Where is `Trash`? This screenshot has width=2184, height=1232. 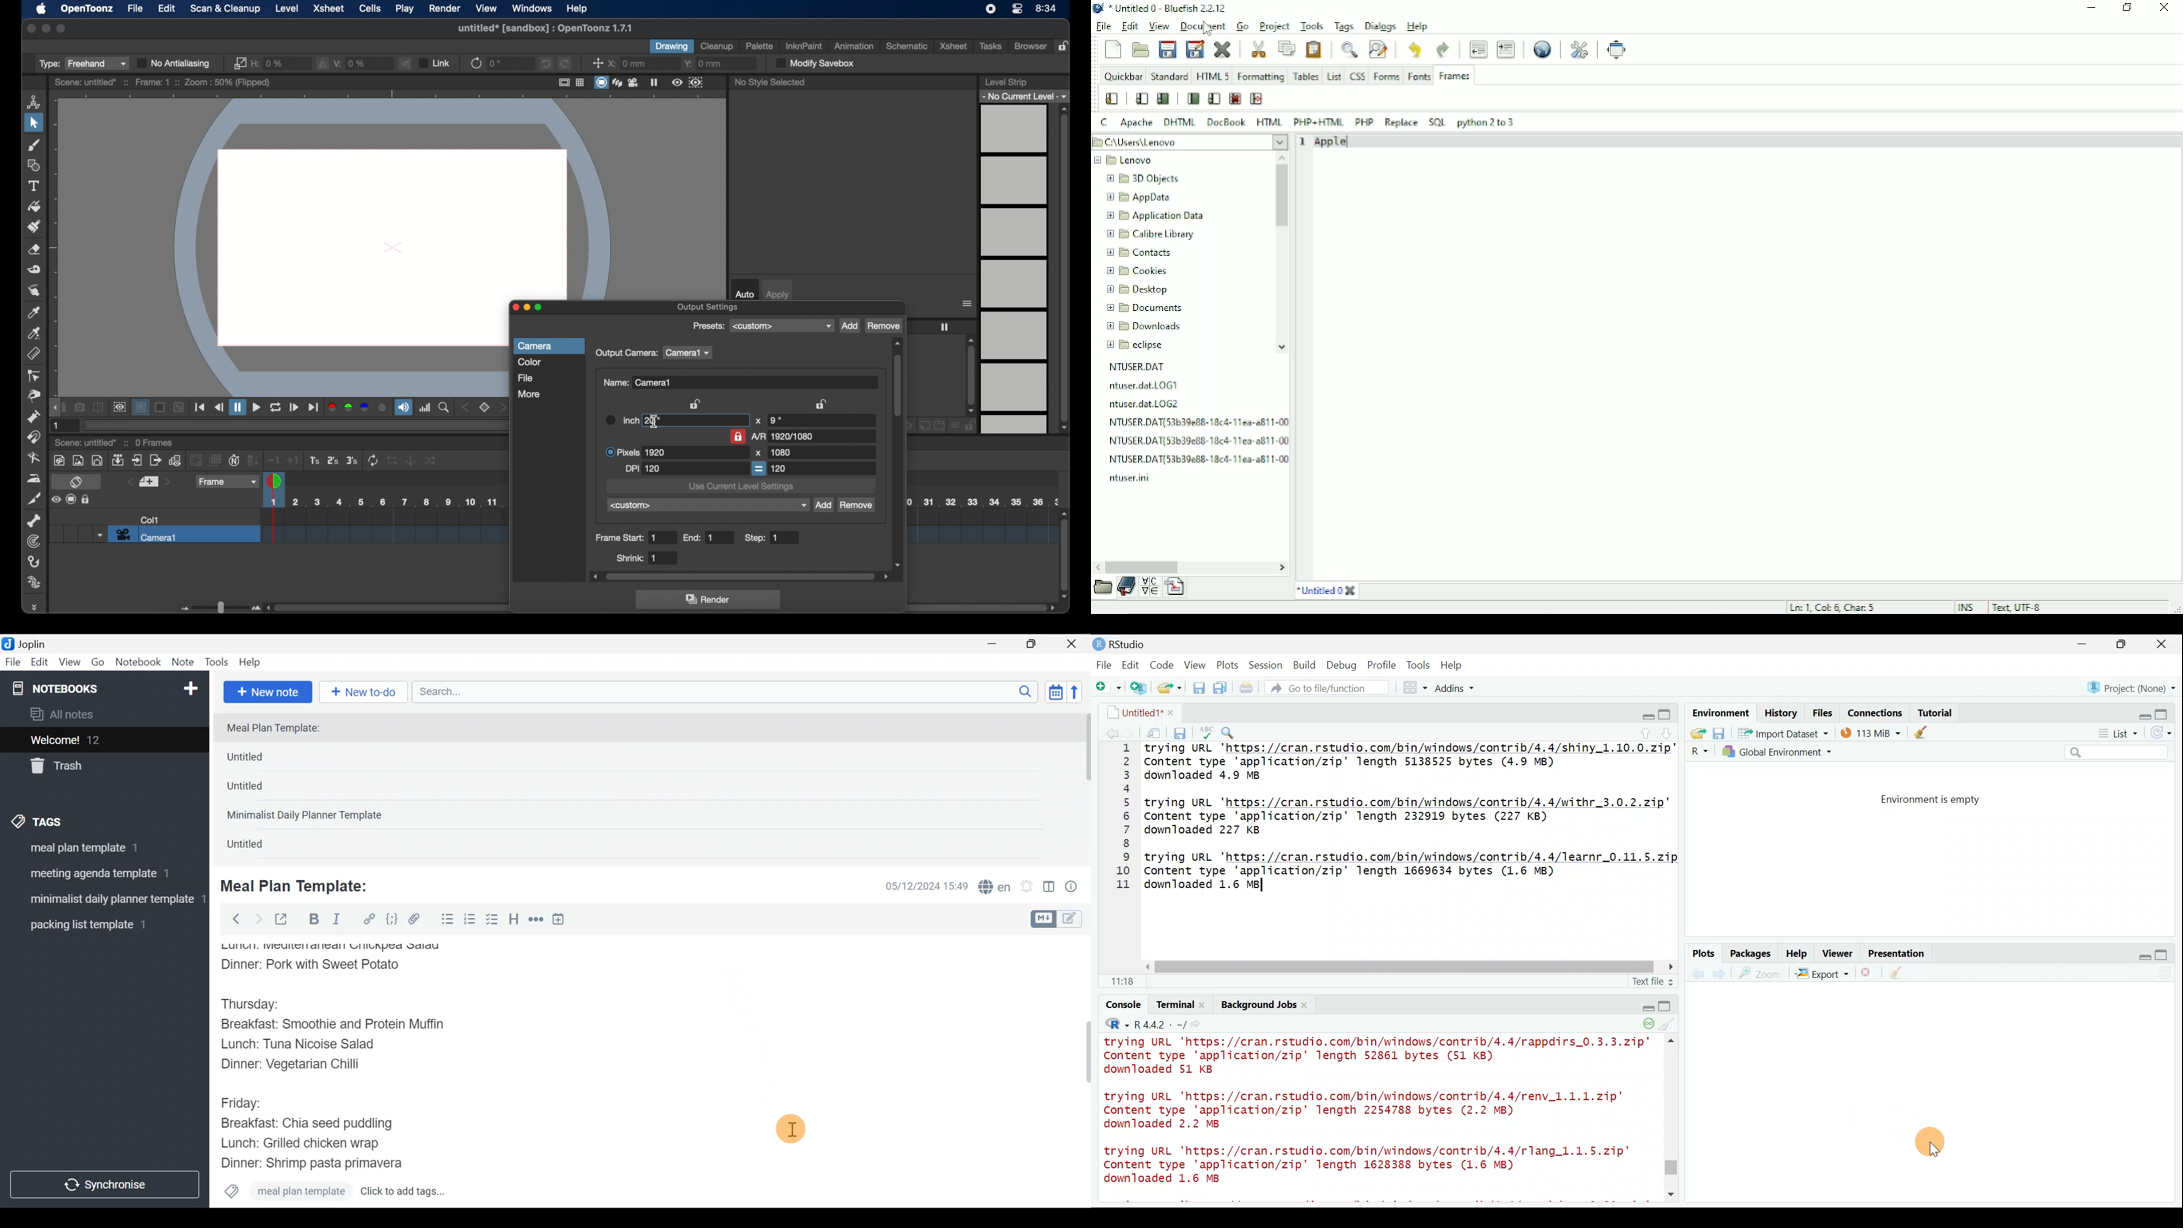
Trash is located at coordinates (98, 767).